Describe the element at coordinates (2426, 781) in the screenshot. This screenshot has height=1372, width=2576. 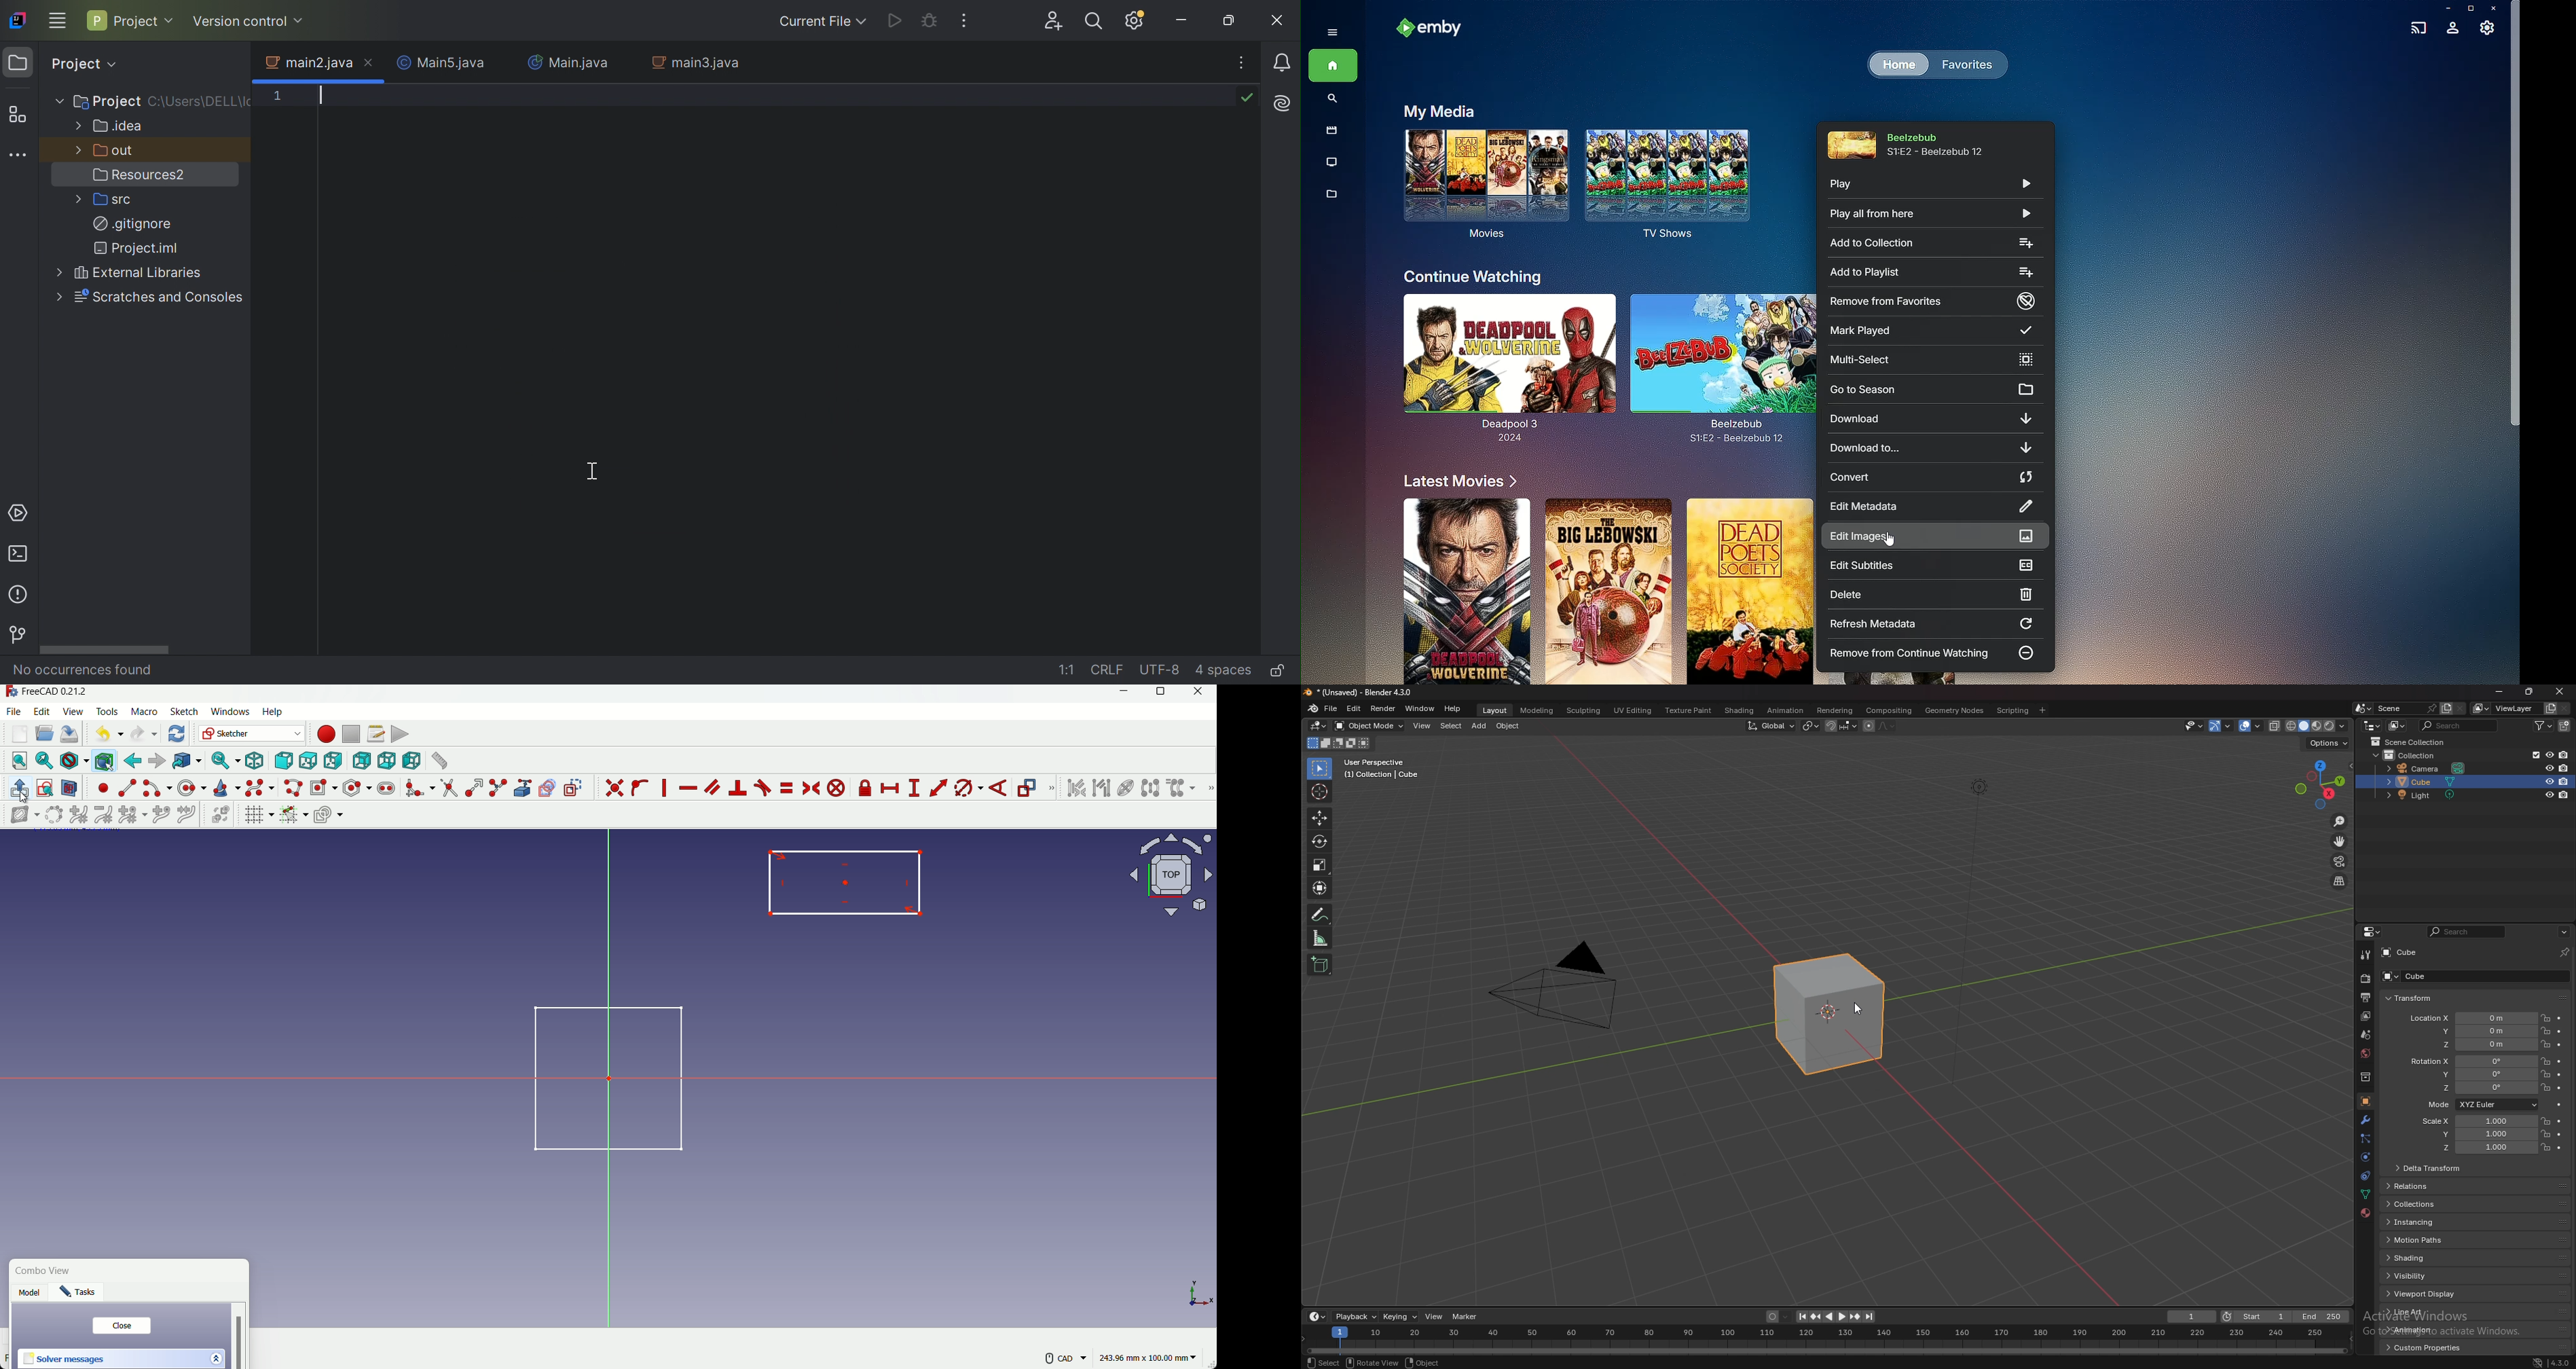
I see `cube` at that location.